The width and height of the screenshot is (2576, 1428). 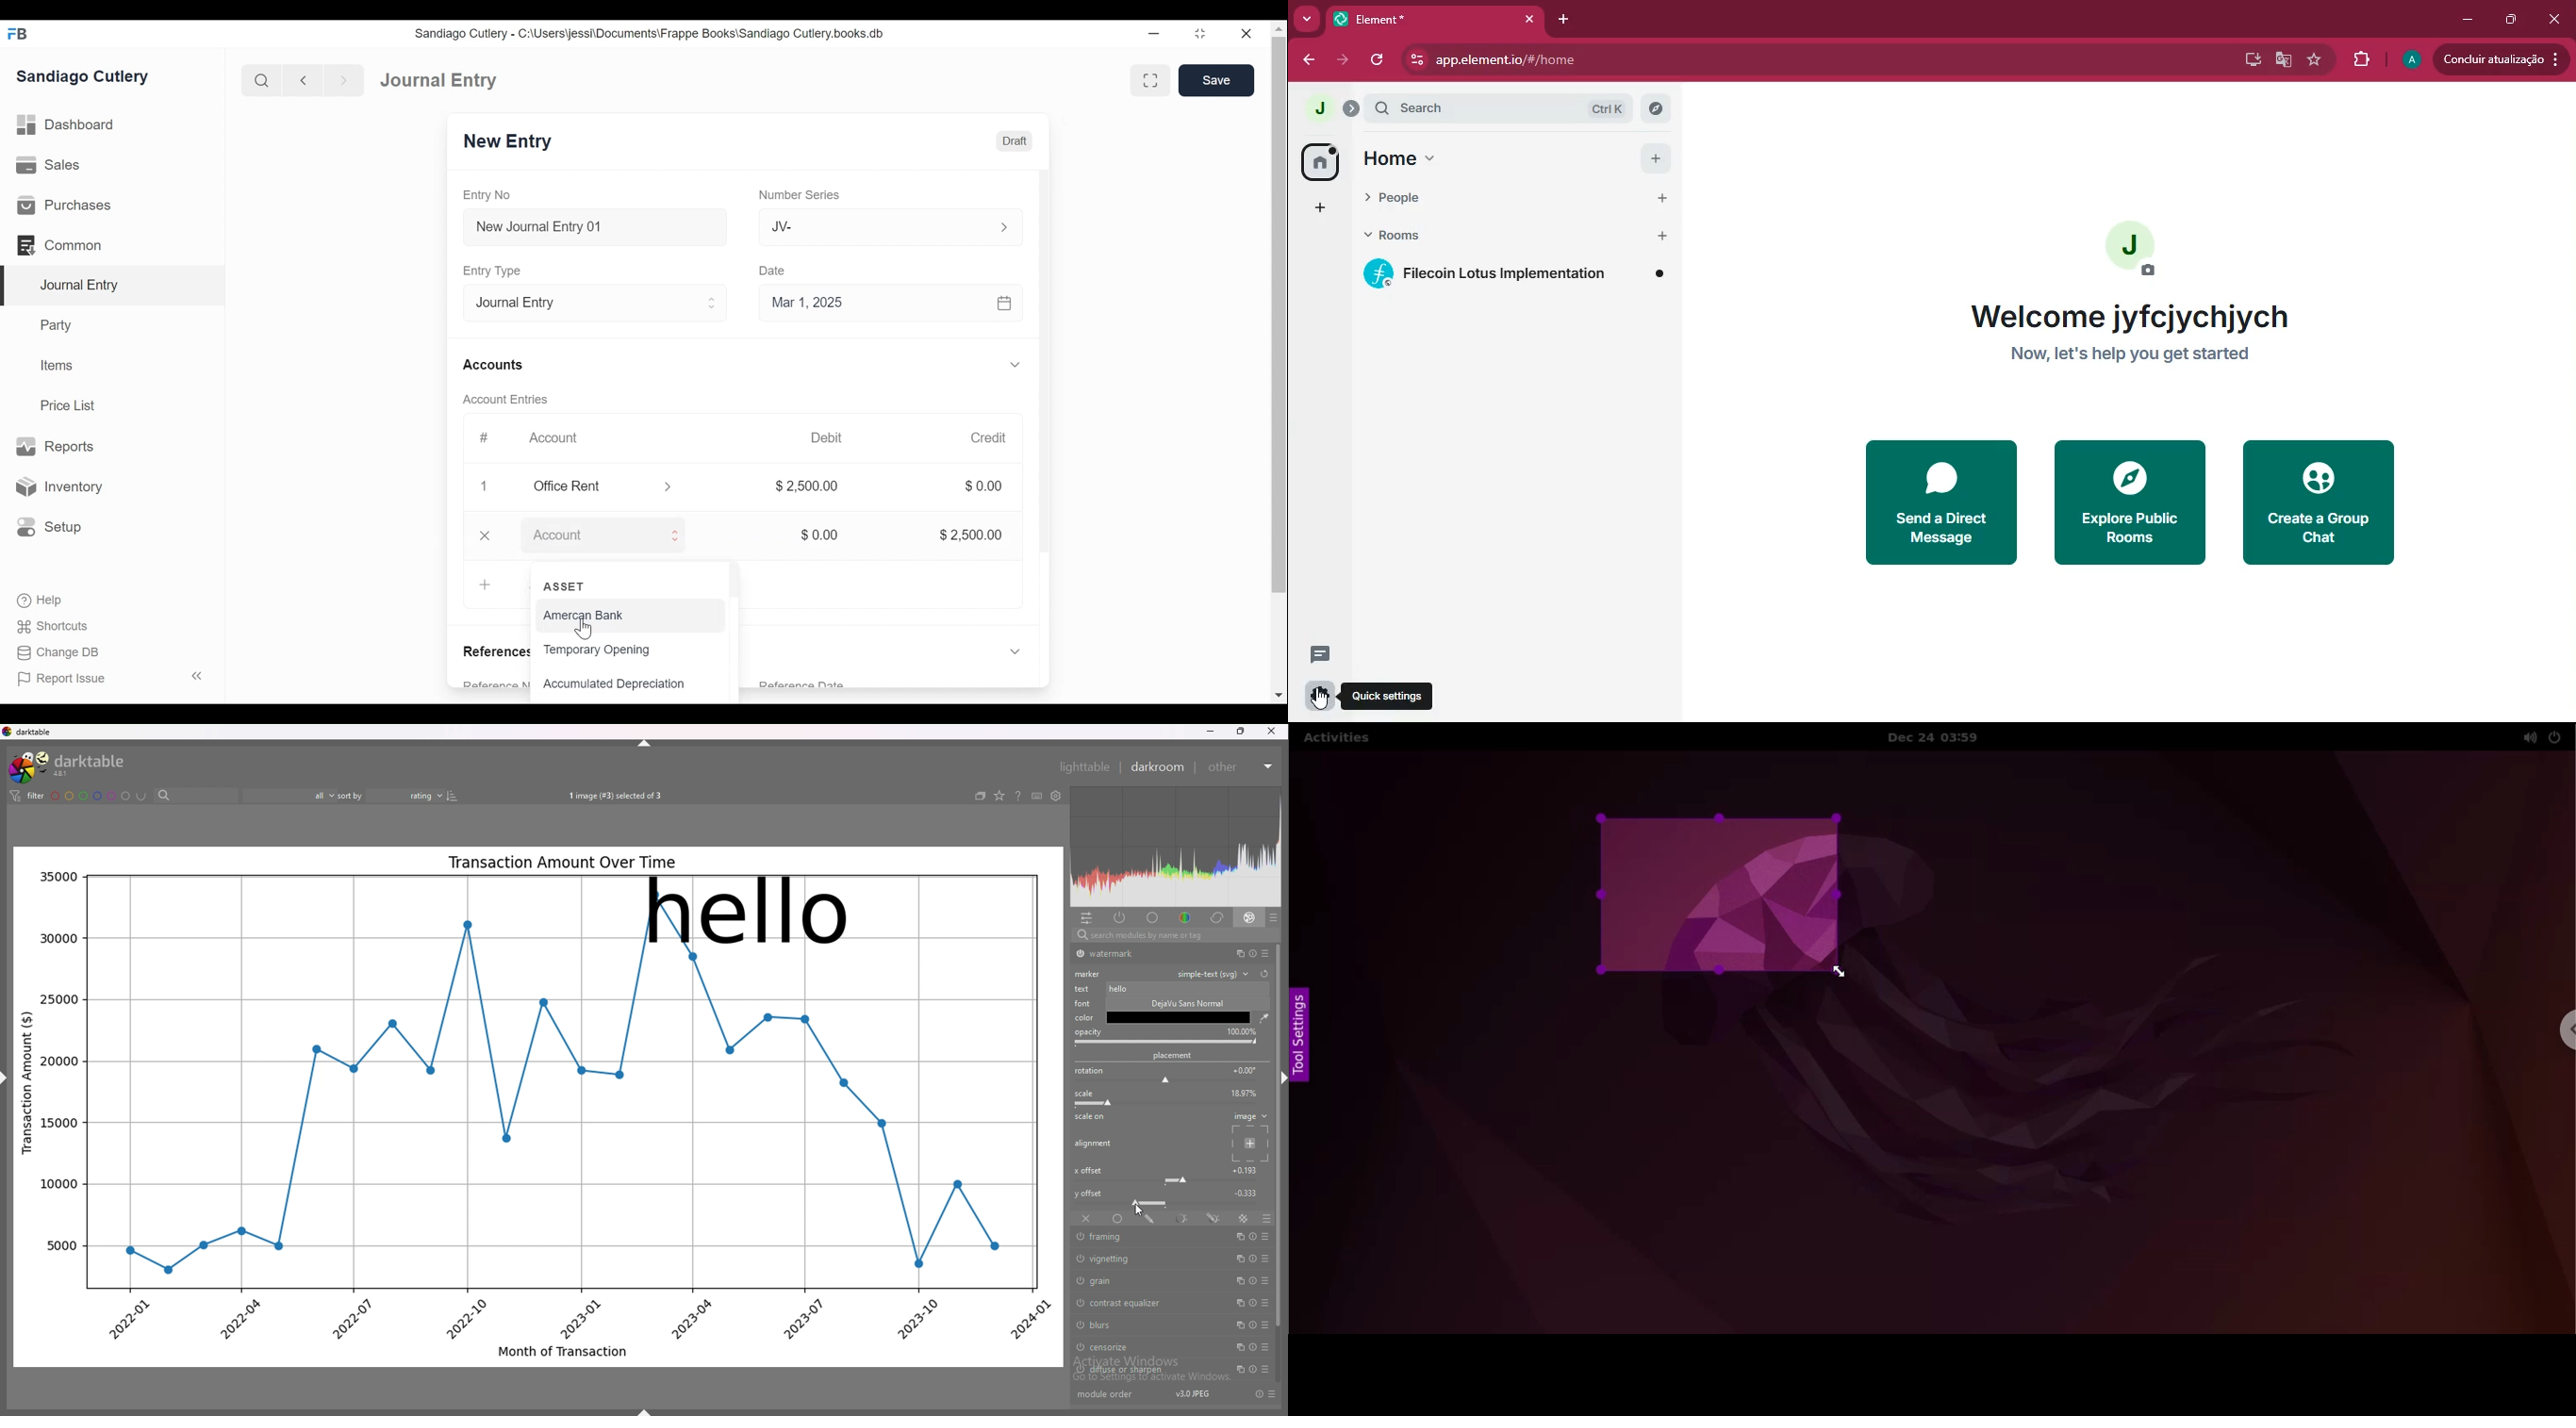 I want to click on watermark, so click(x=742, y=910).